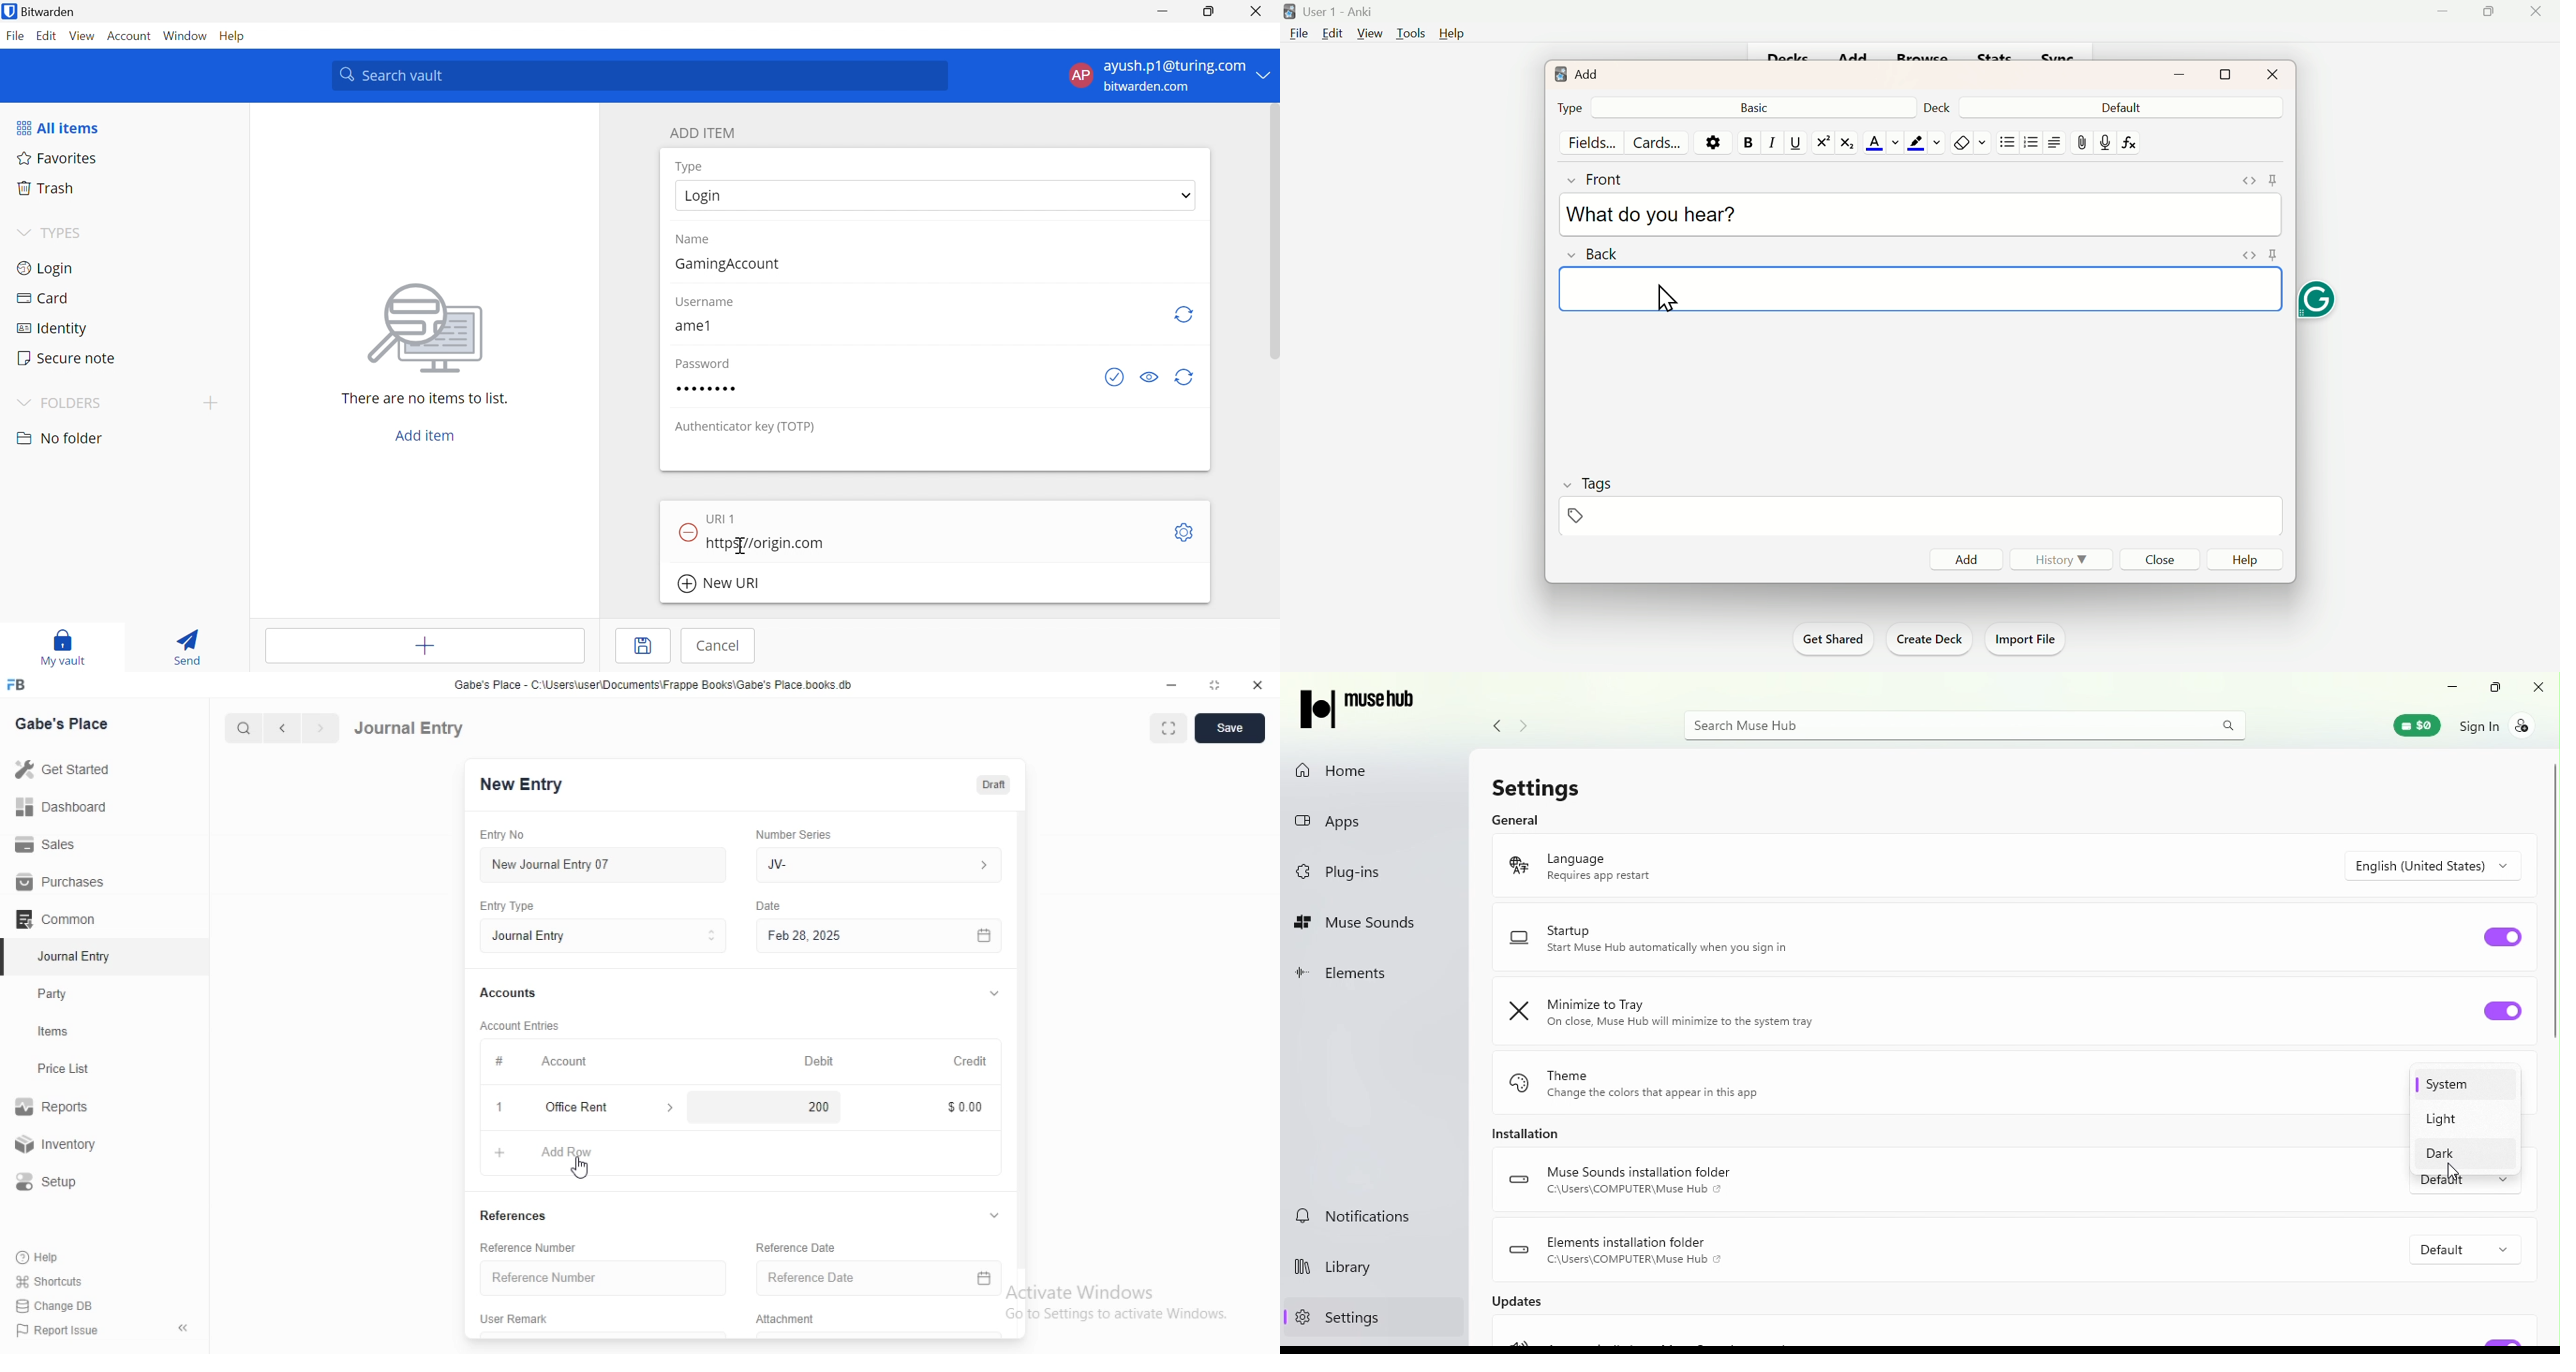 The image size is (2576, 1372). I want to click on Date, so click(770, 905).